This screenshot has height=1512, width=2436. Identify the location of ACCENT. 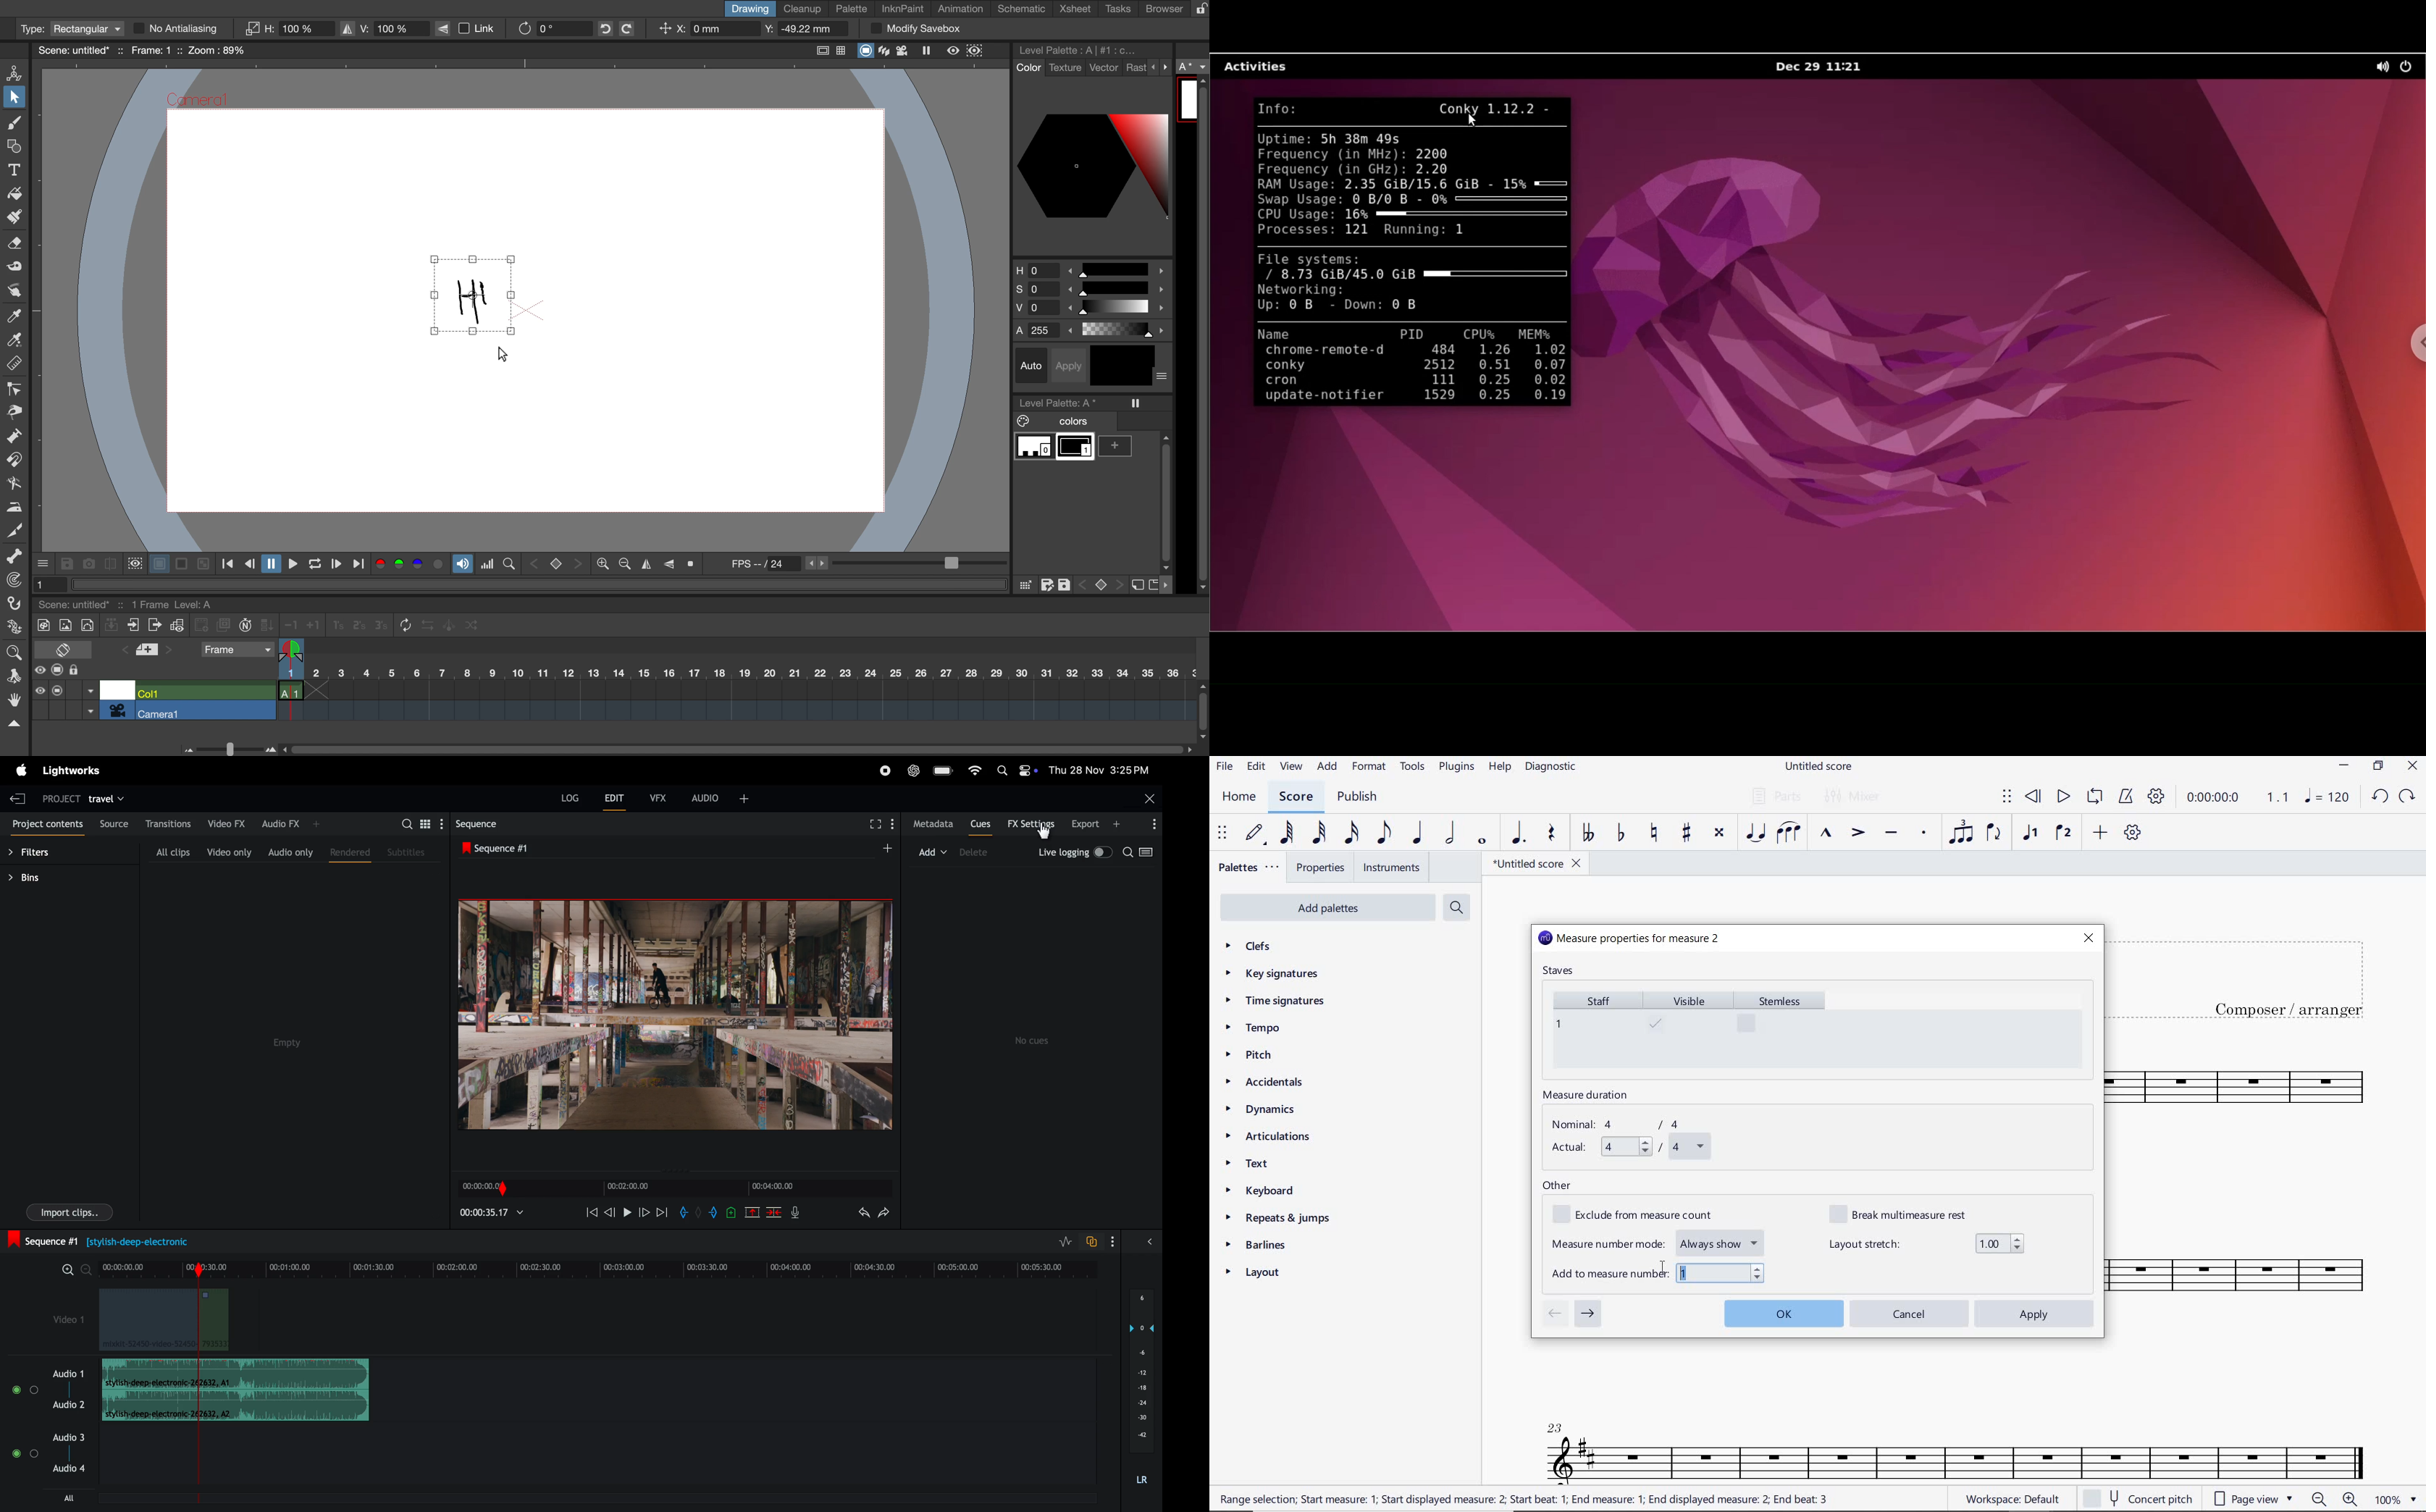
(1857, 834).